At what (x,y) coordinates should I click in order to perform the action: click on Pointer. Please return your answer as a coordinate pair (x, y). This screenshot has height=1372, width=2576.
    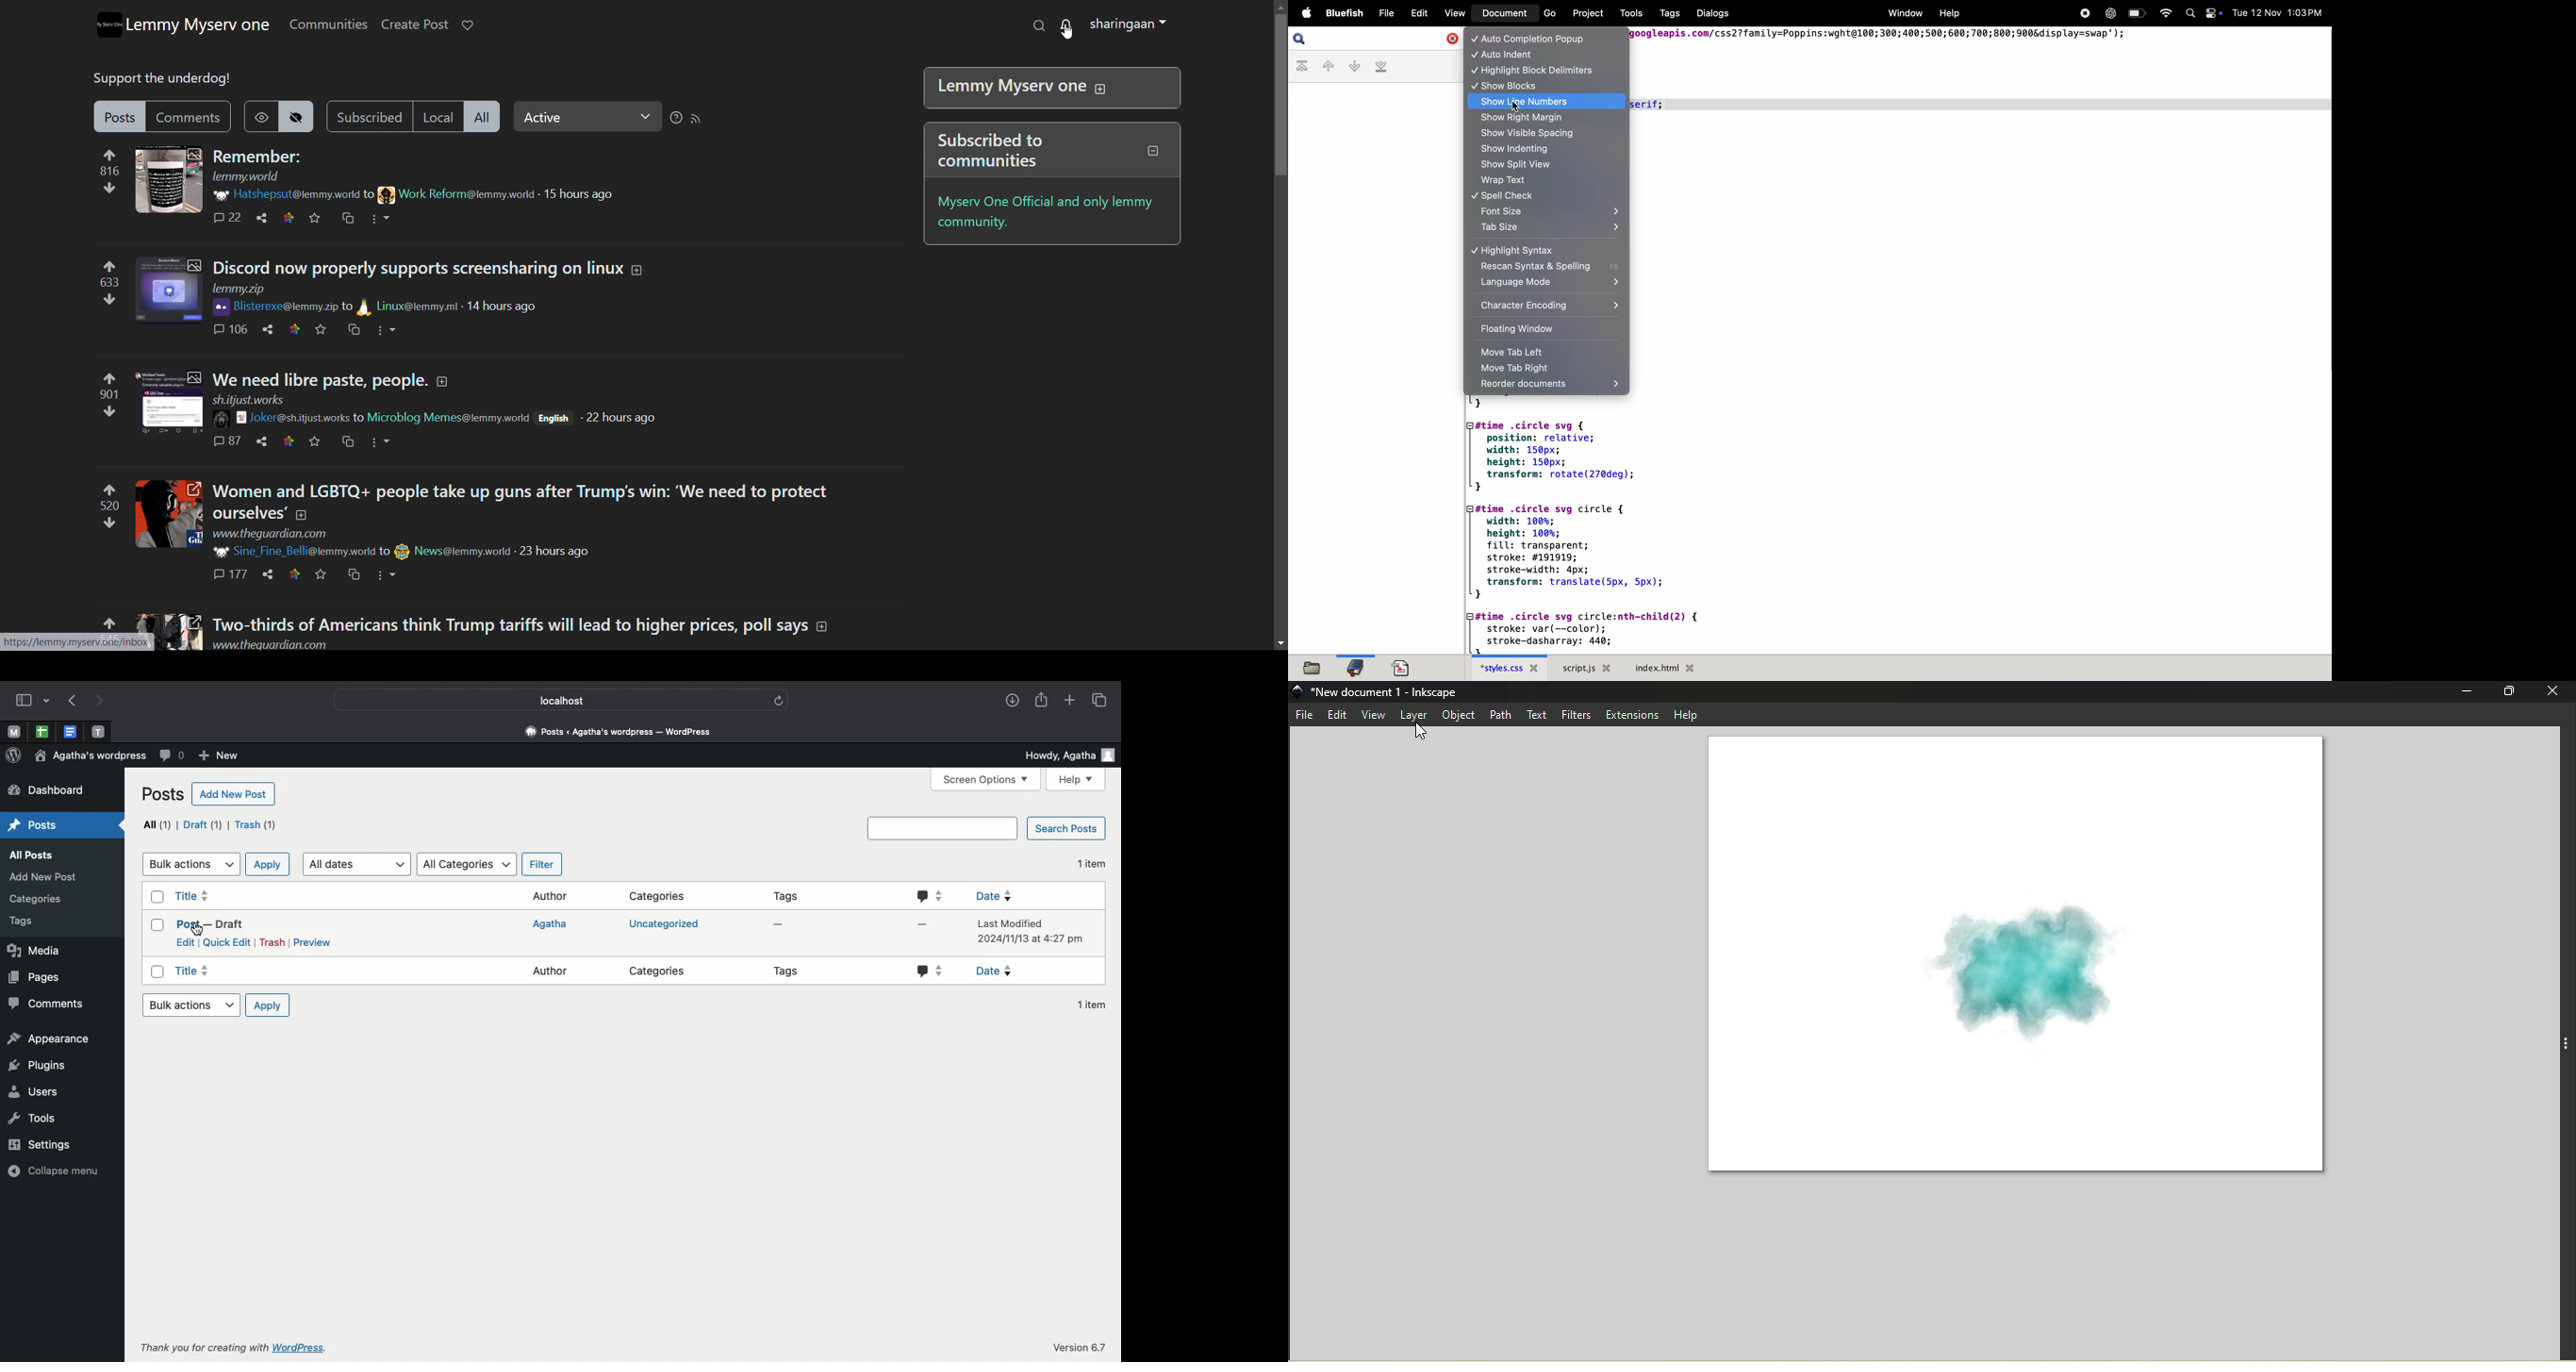
    Looking at the image, I should click on (1069, 36).